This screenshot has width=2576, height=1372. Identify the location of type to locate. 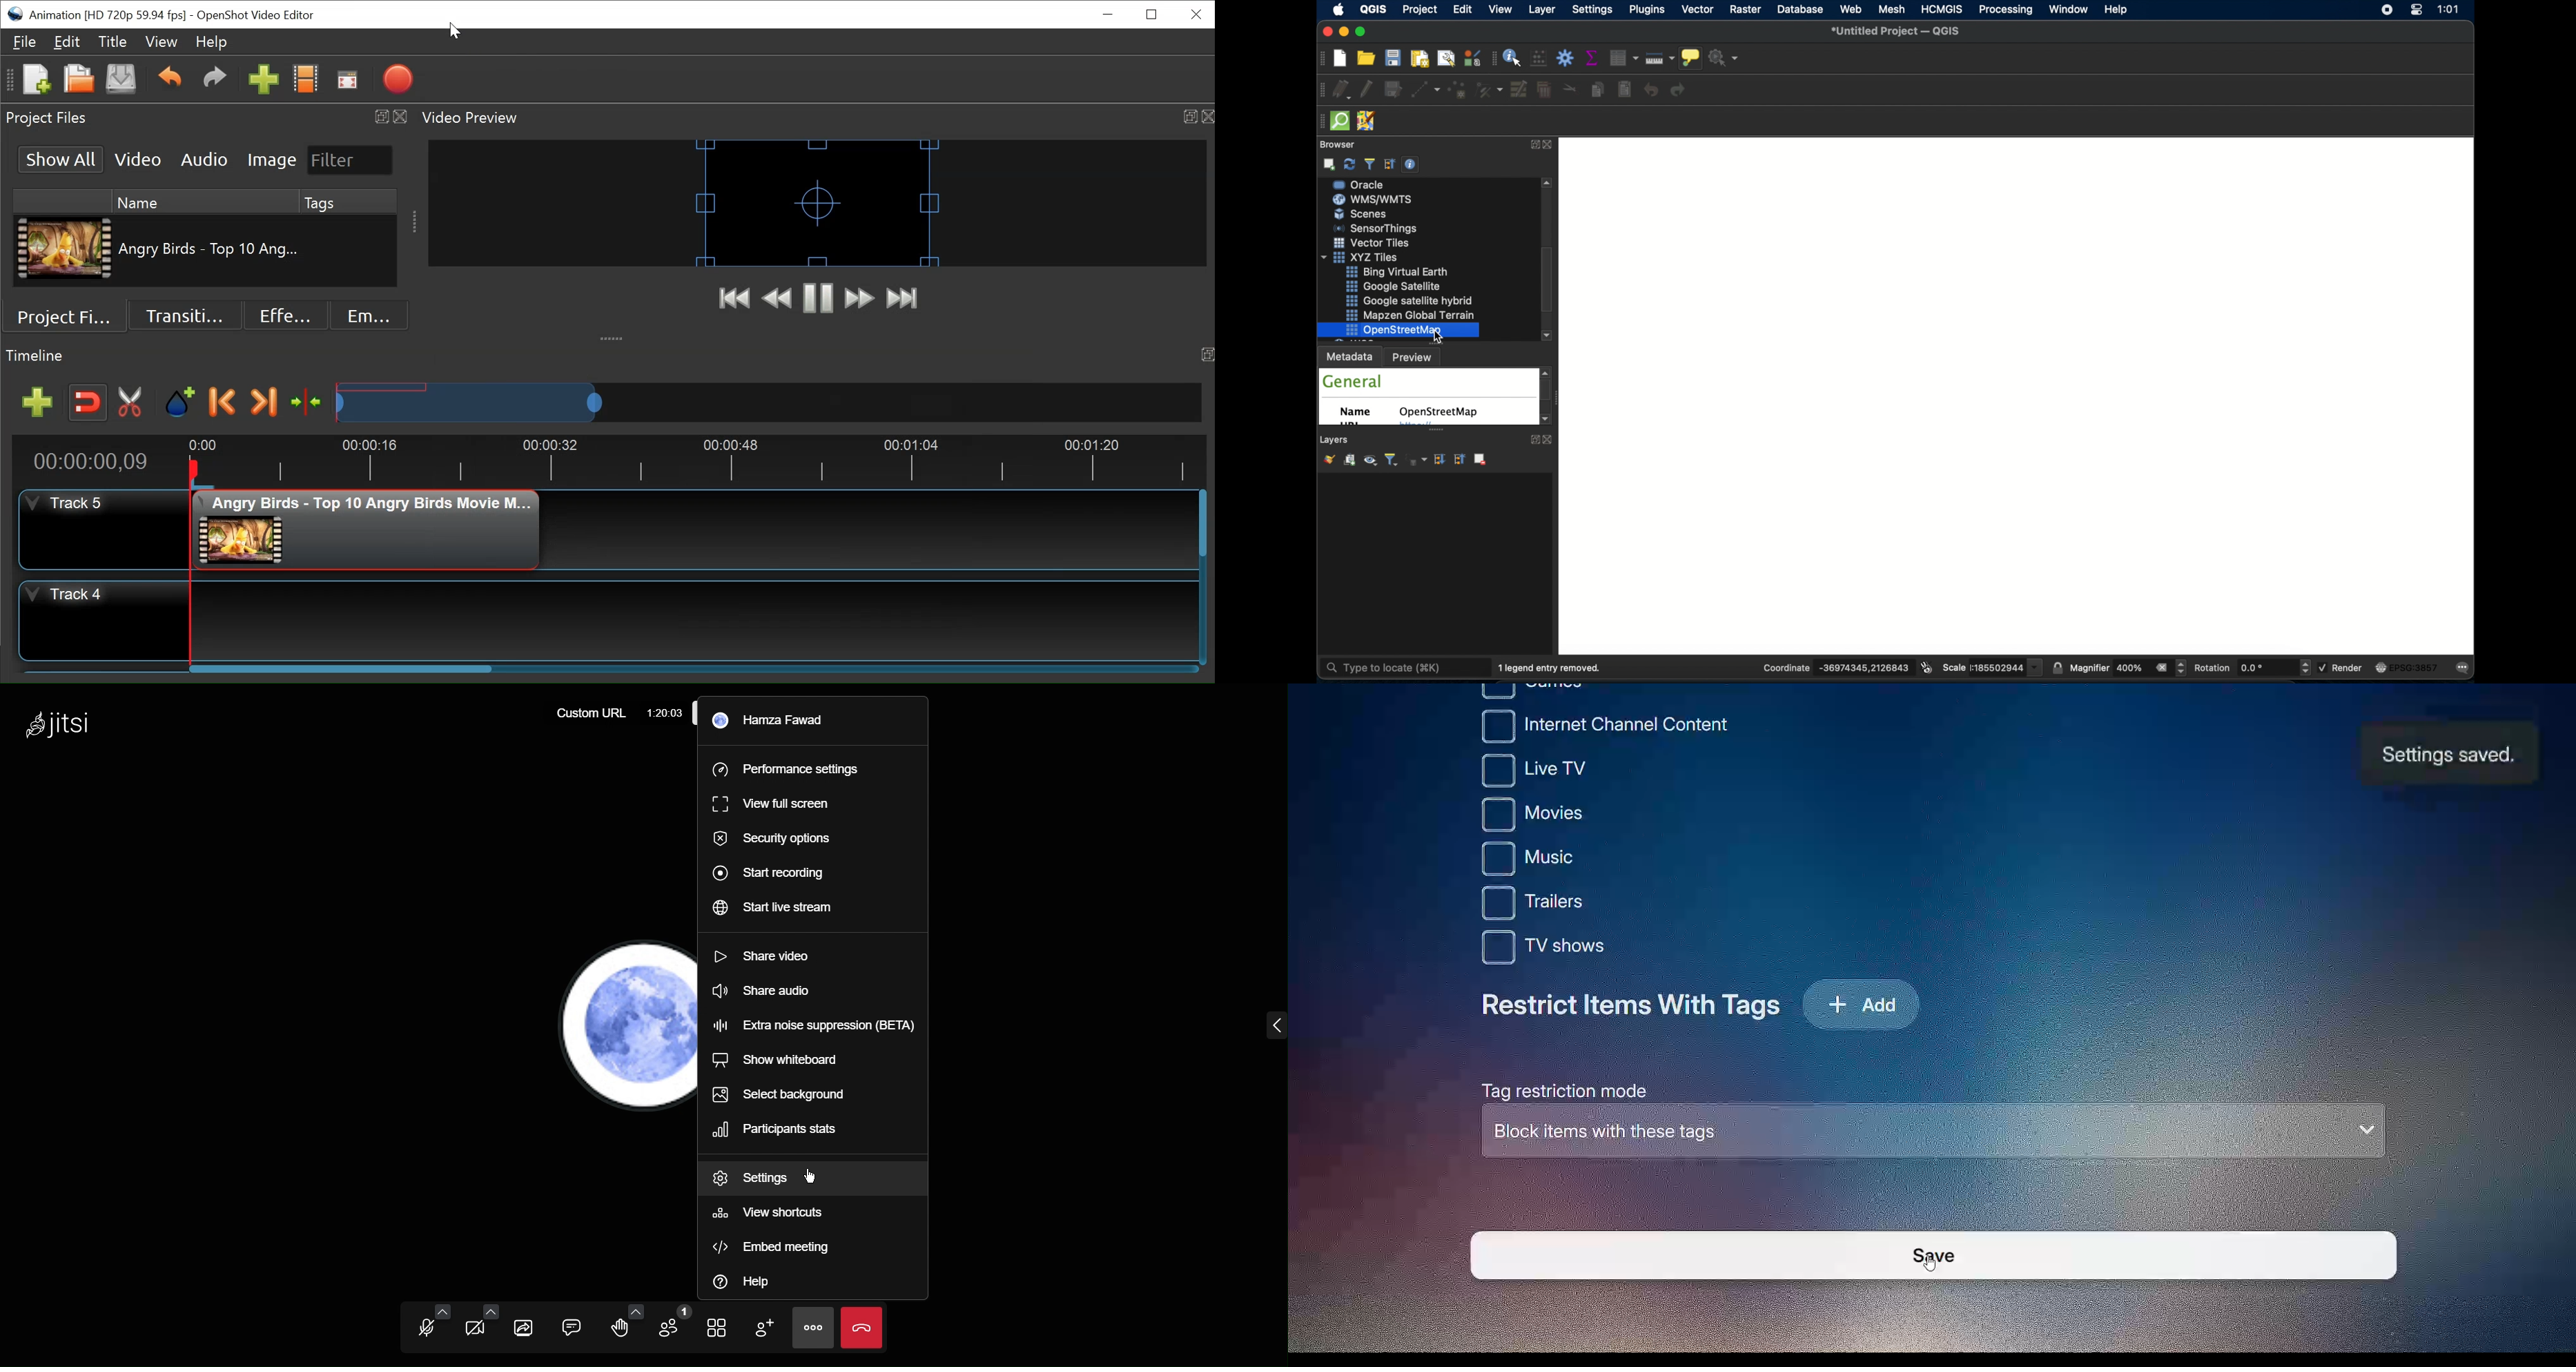
(1391, 668).